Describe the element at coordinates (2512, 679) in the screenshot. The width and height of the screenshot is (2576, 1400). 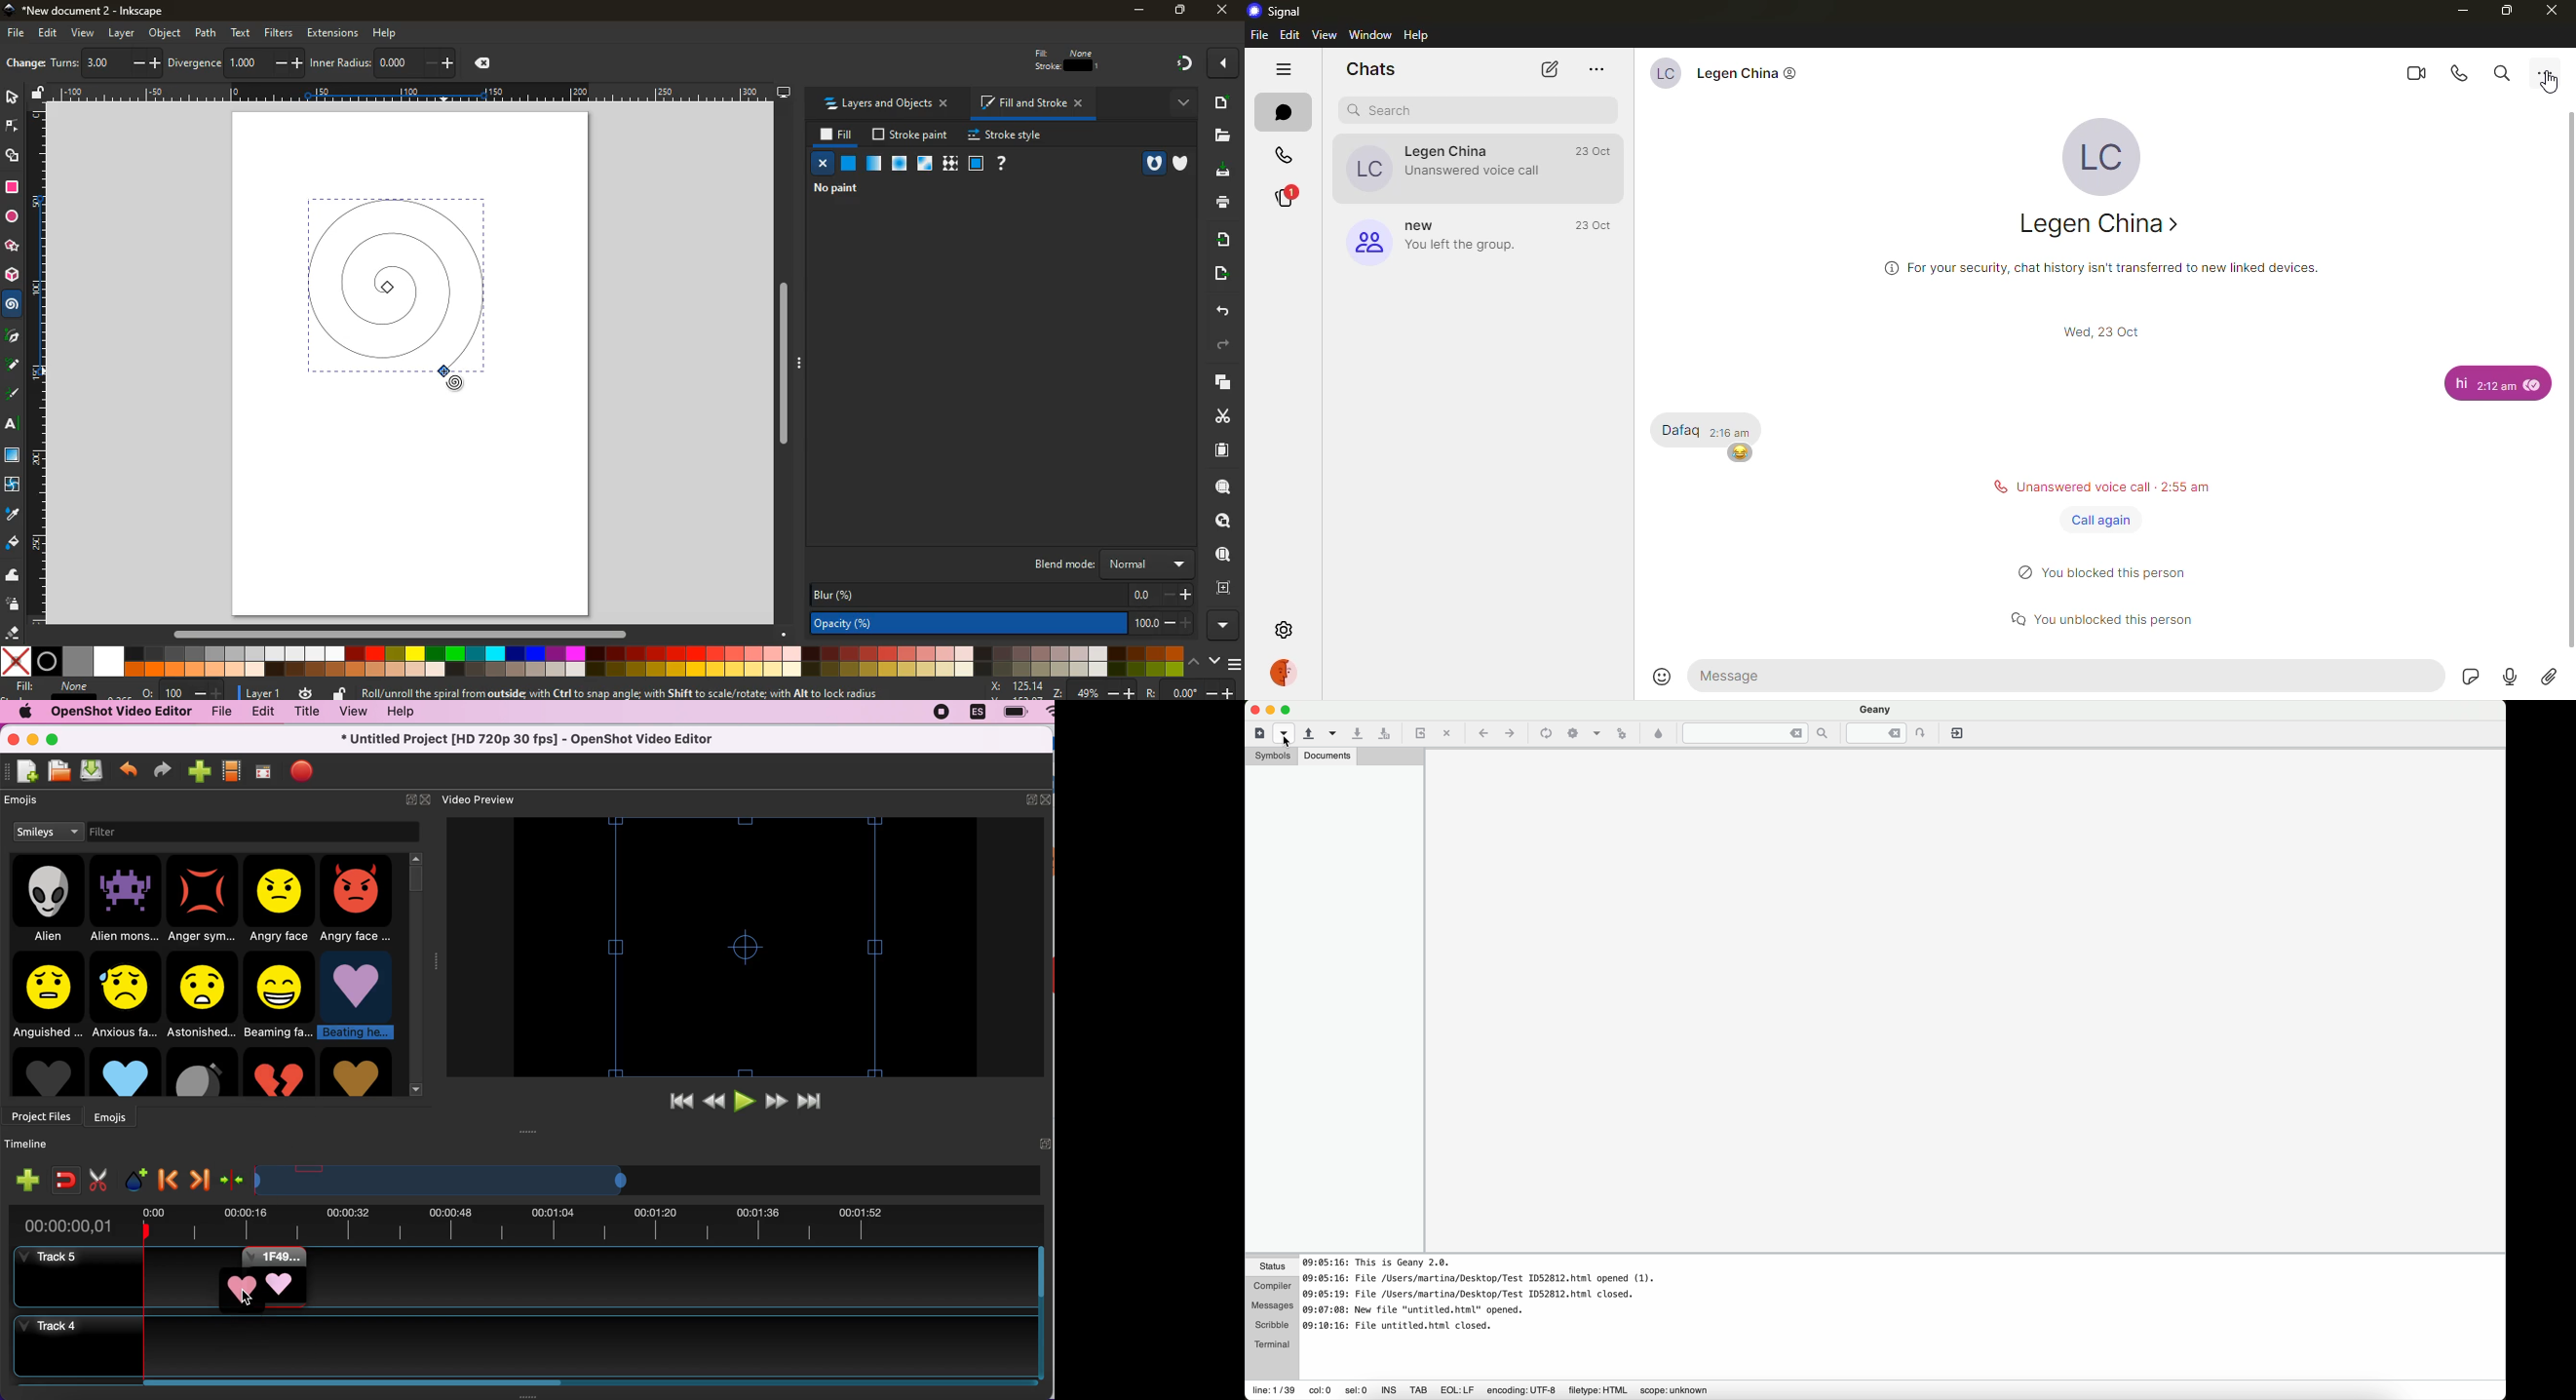
I see `record` at that location.